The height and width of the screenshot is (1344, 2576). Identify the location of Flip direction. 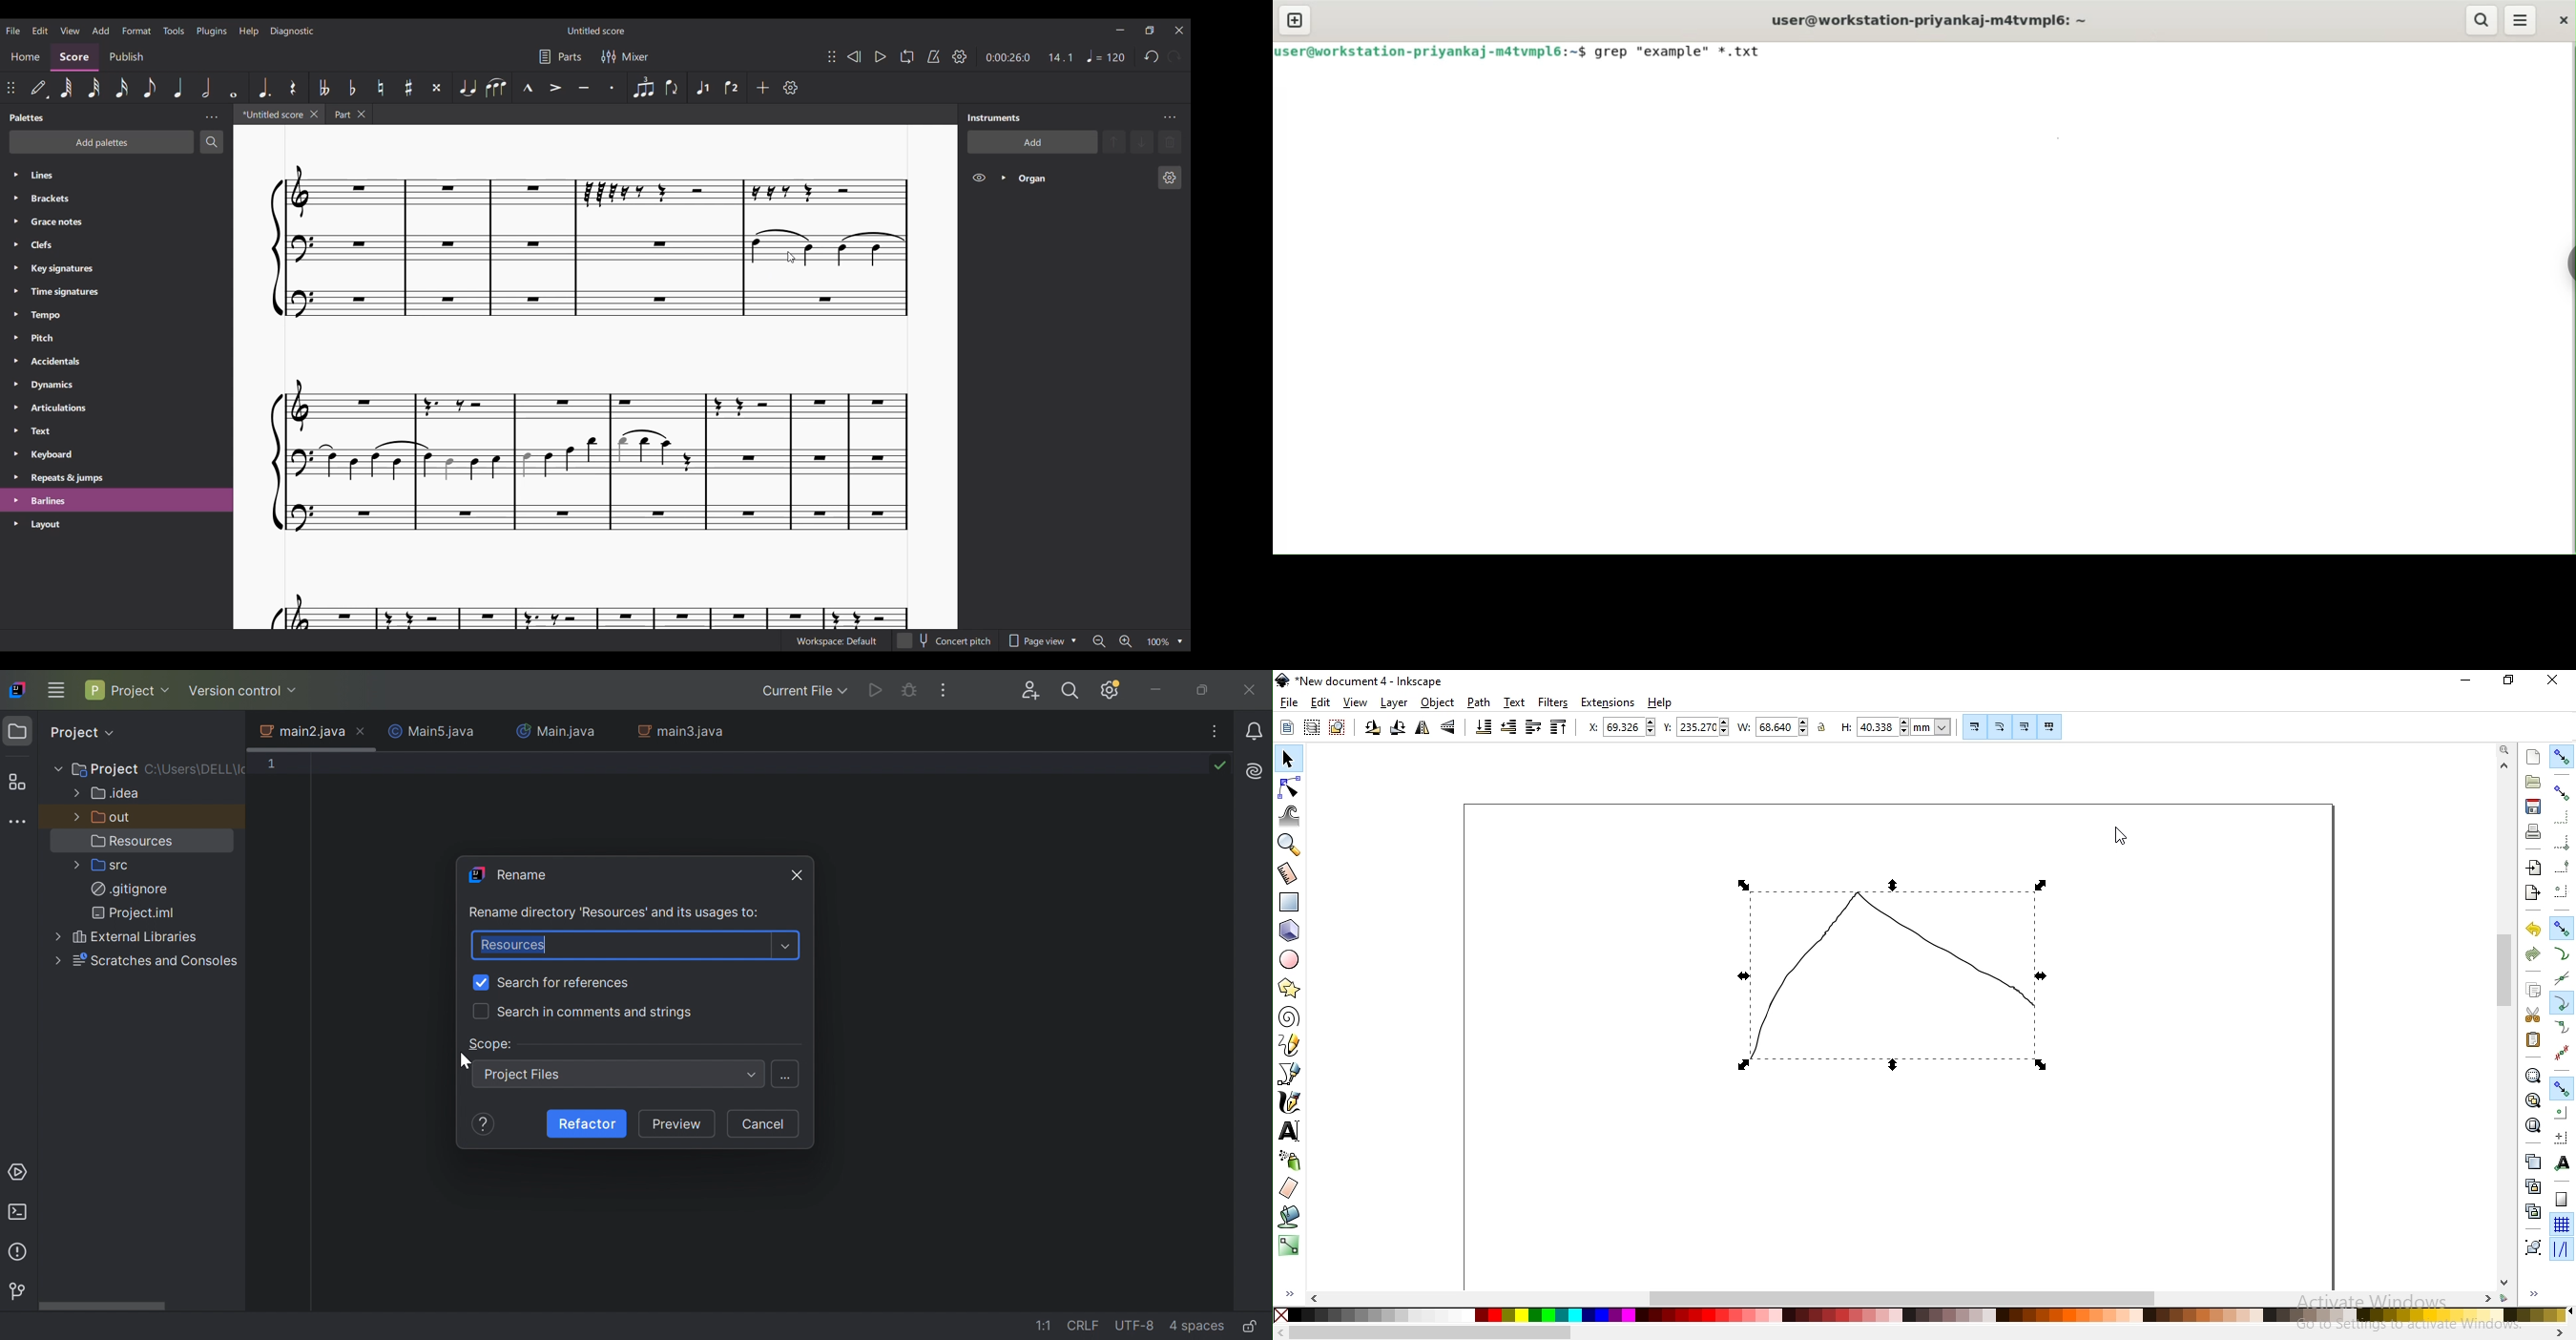
(672, 87).